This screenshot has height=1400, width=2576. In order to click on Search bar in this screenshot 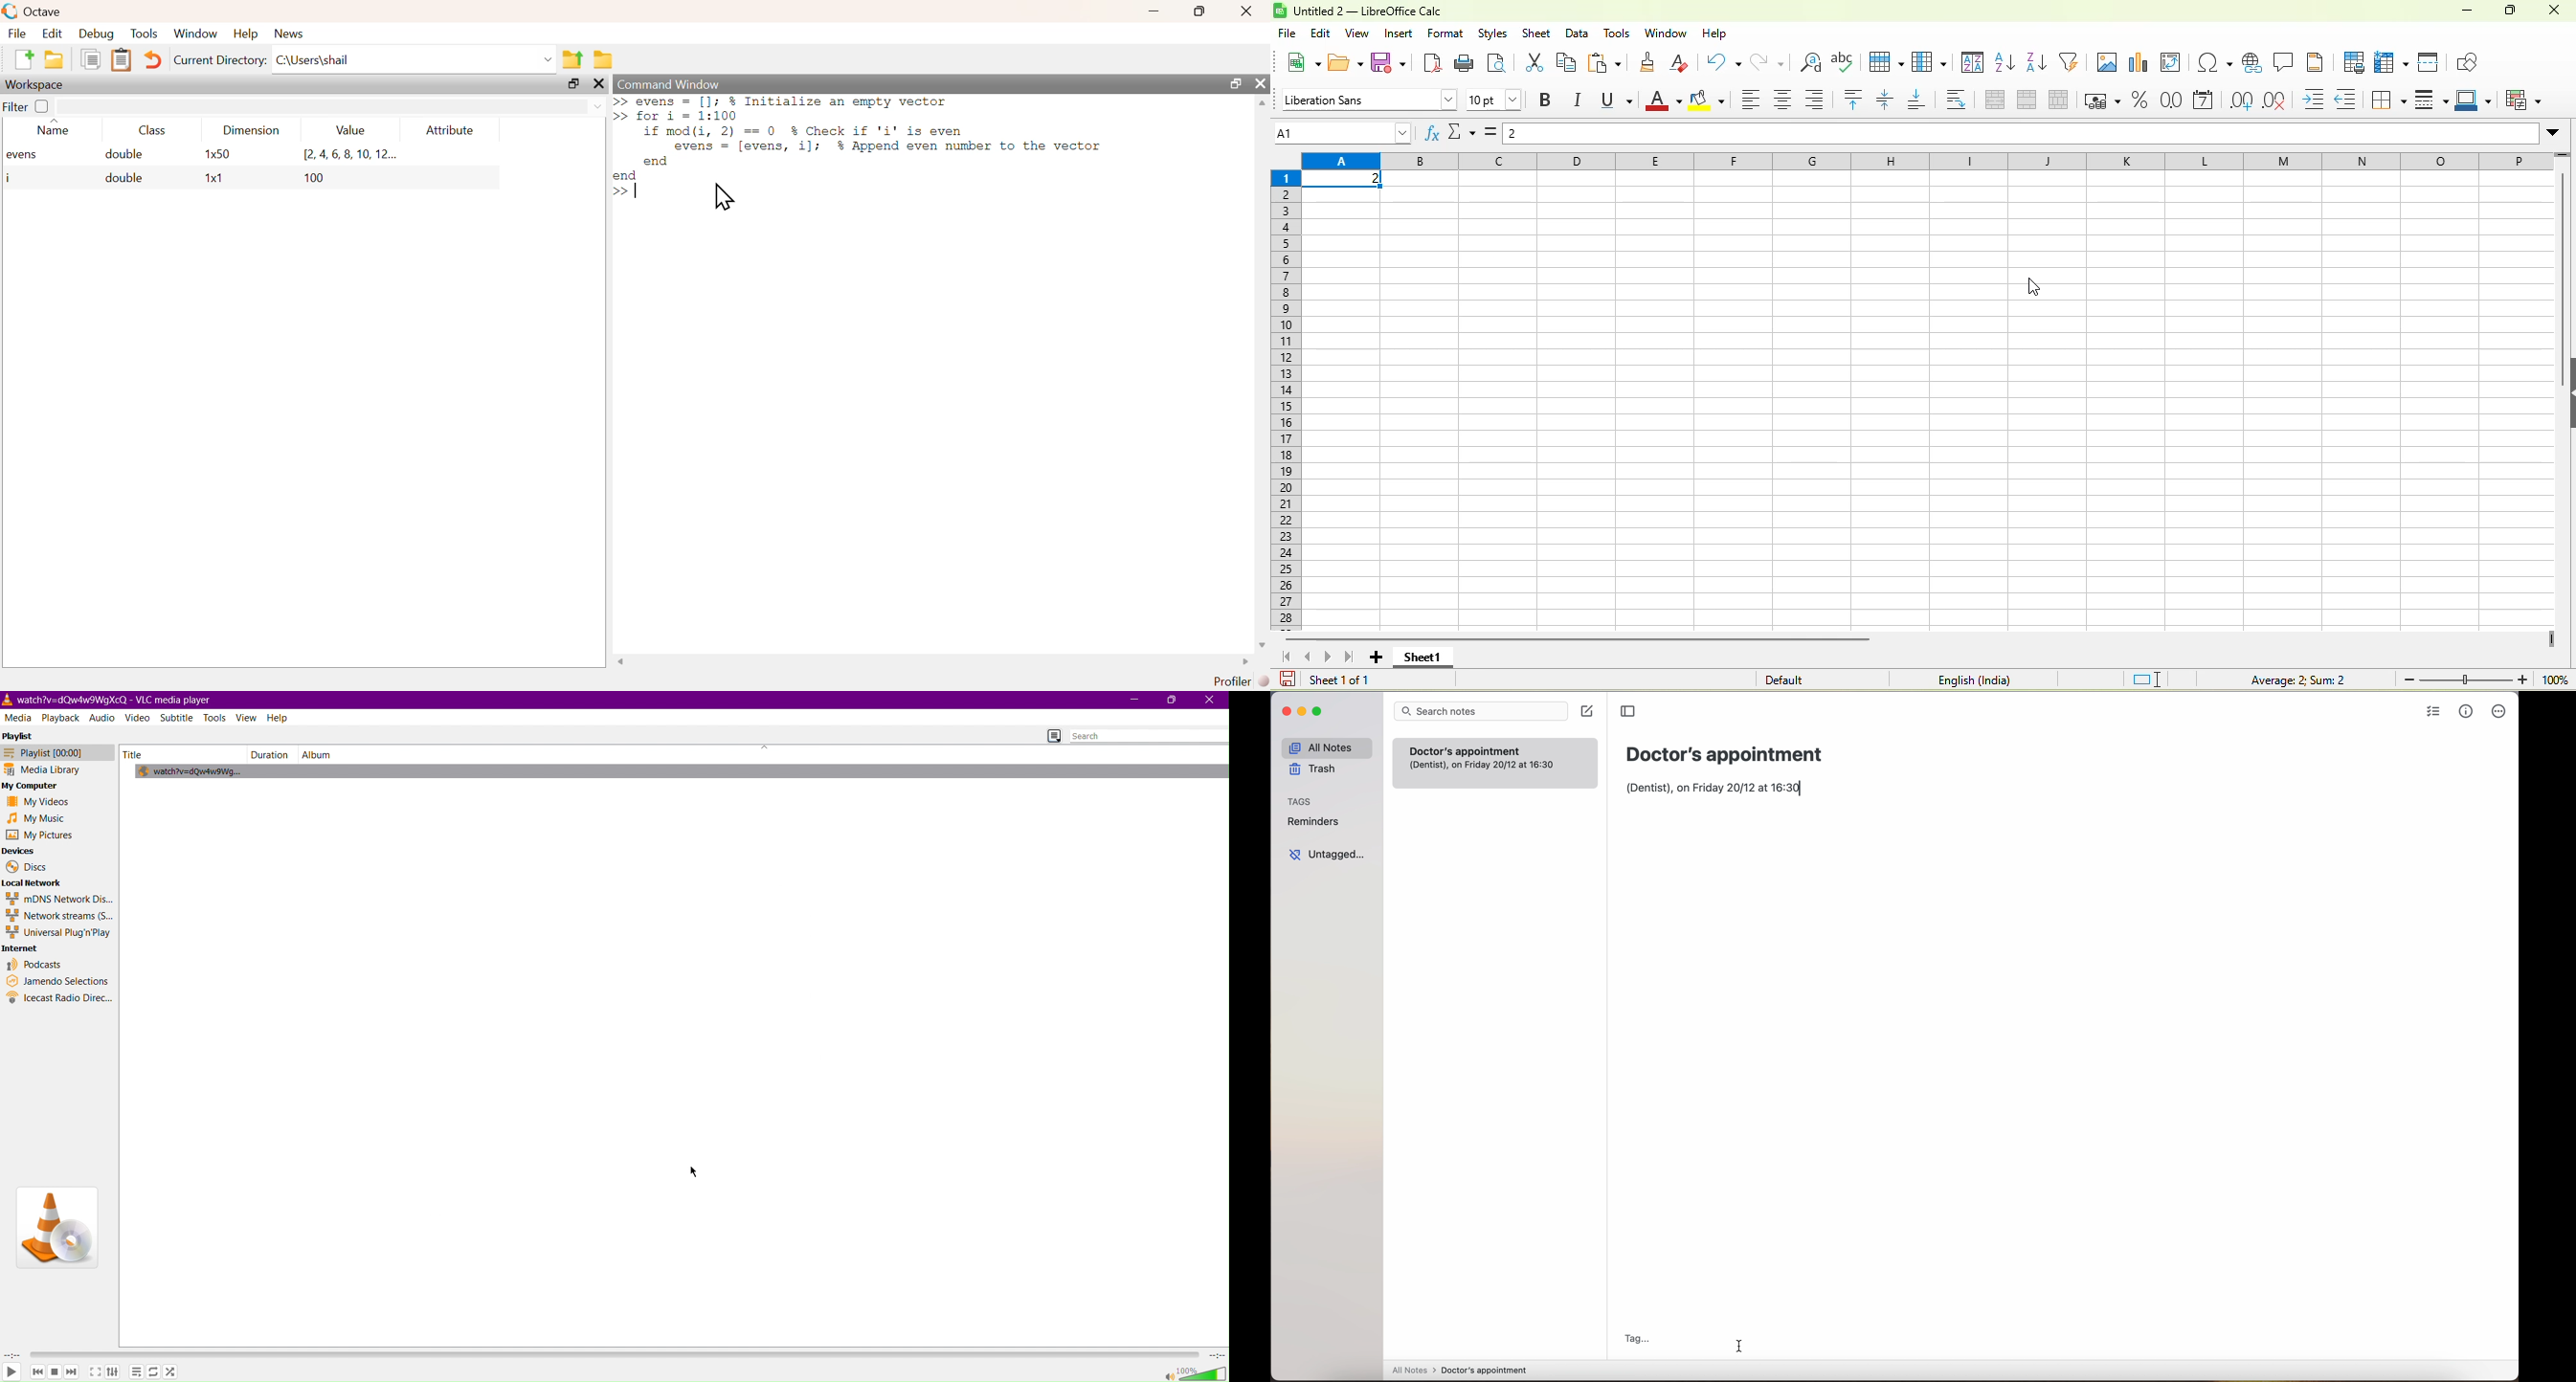, I will do `click(1148, 737)`.